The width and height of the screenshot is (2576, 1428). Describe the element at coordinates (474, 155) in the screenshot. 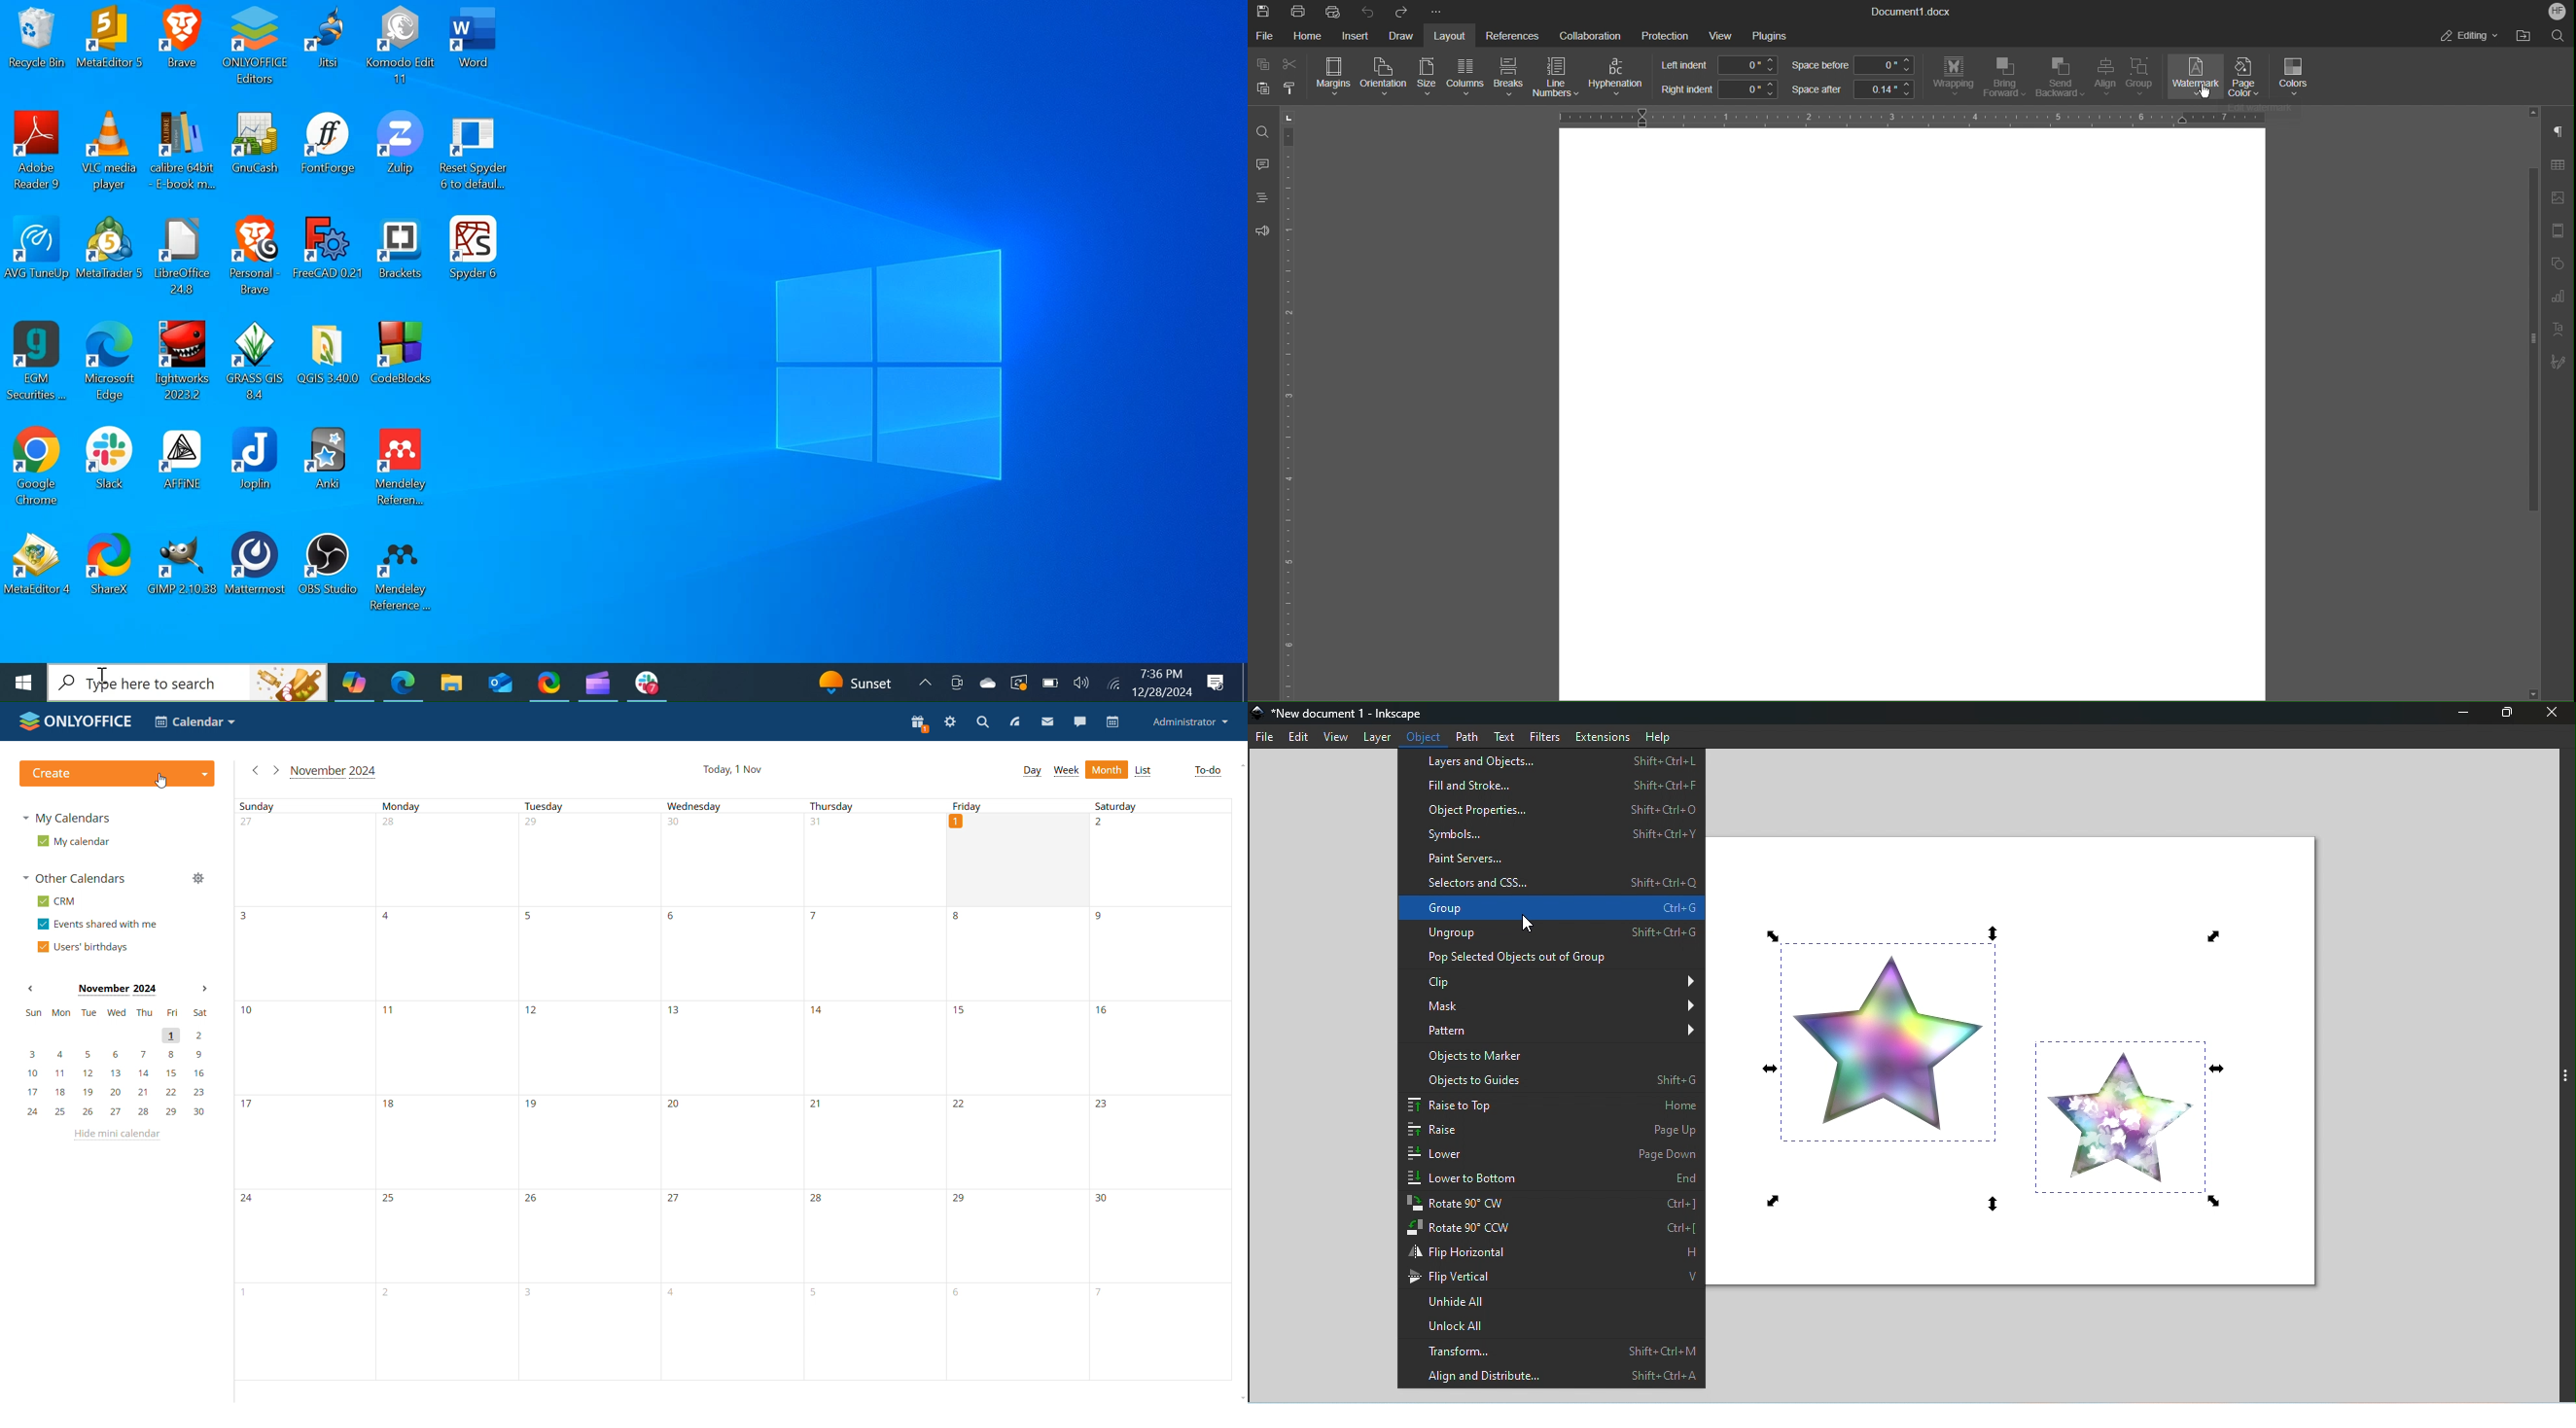

I see `Reset Spyder to default Desktop Icon` at that location.